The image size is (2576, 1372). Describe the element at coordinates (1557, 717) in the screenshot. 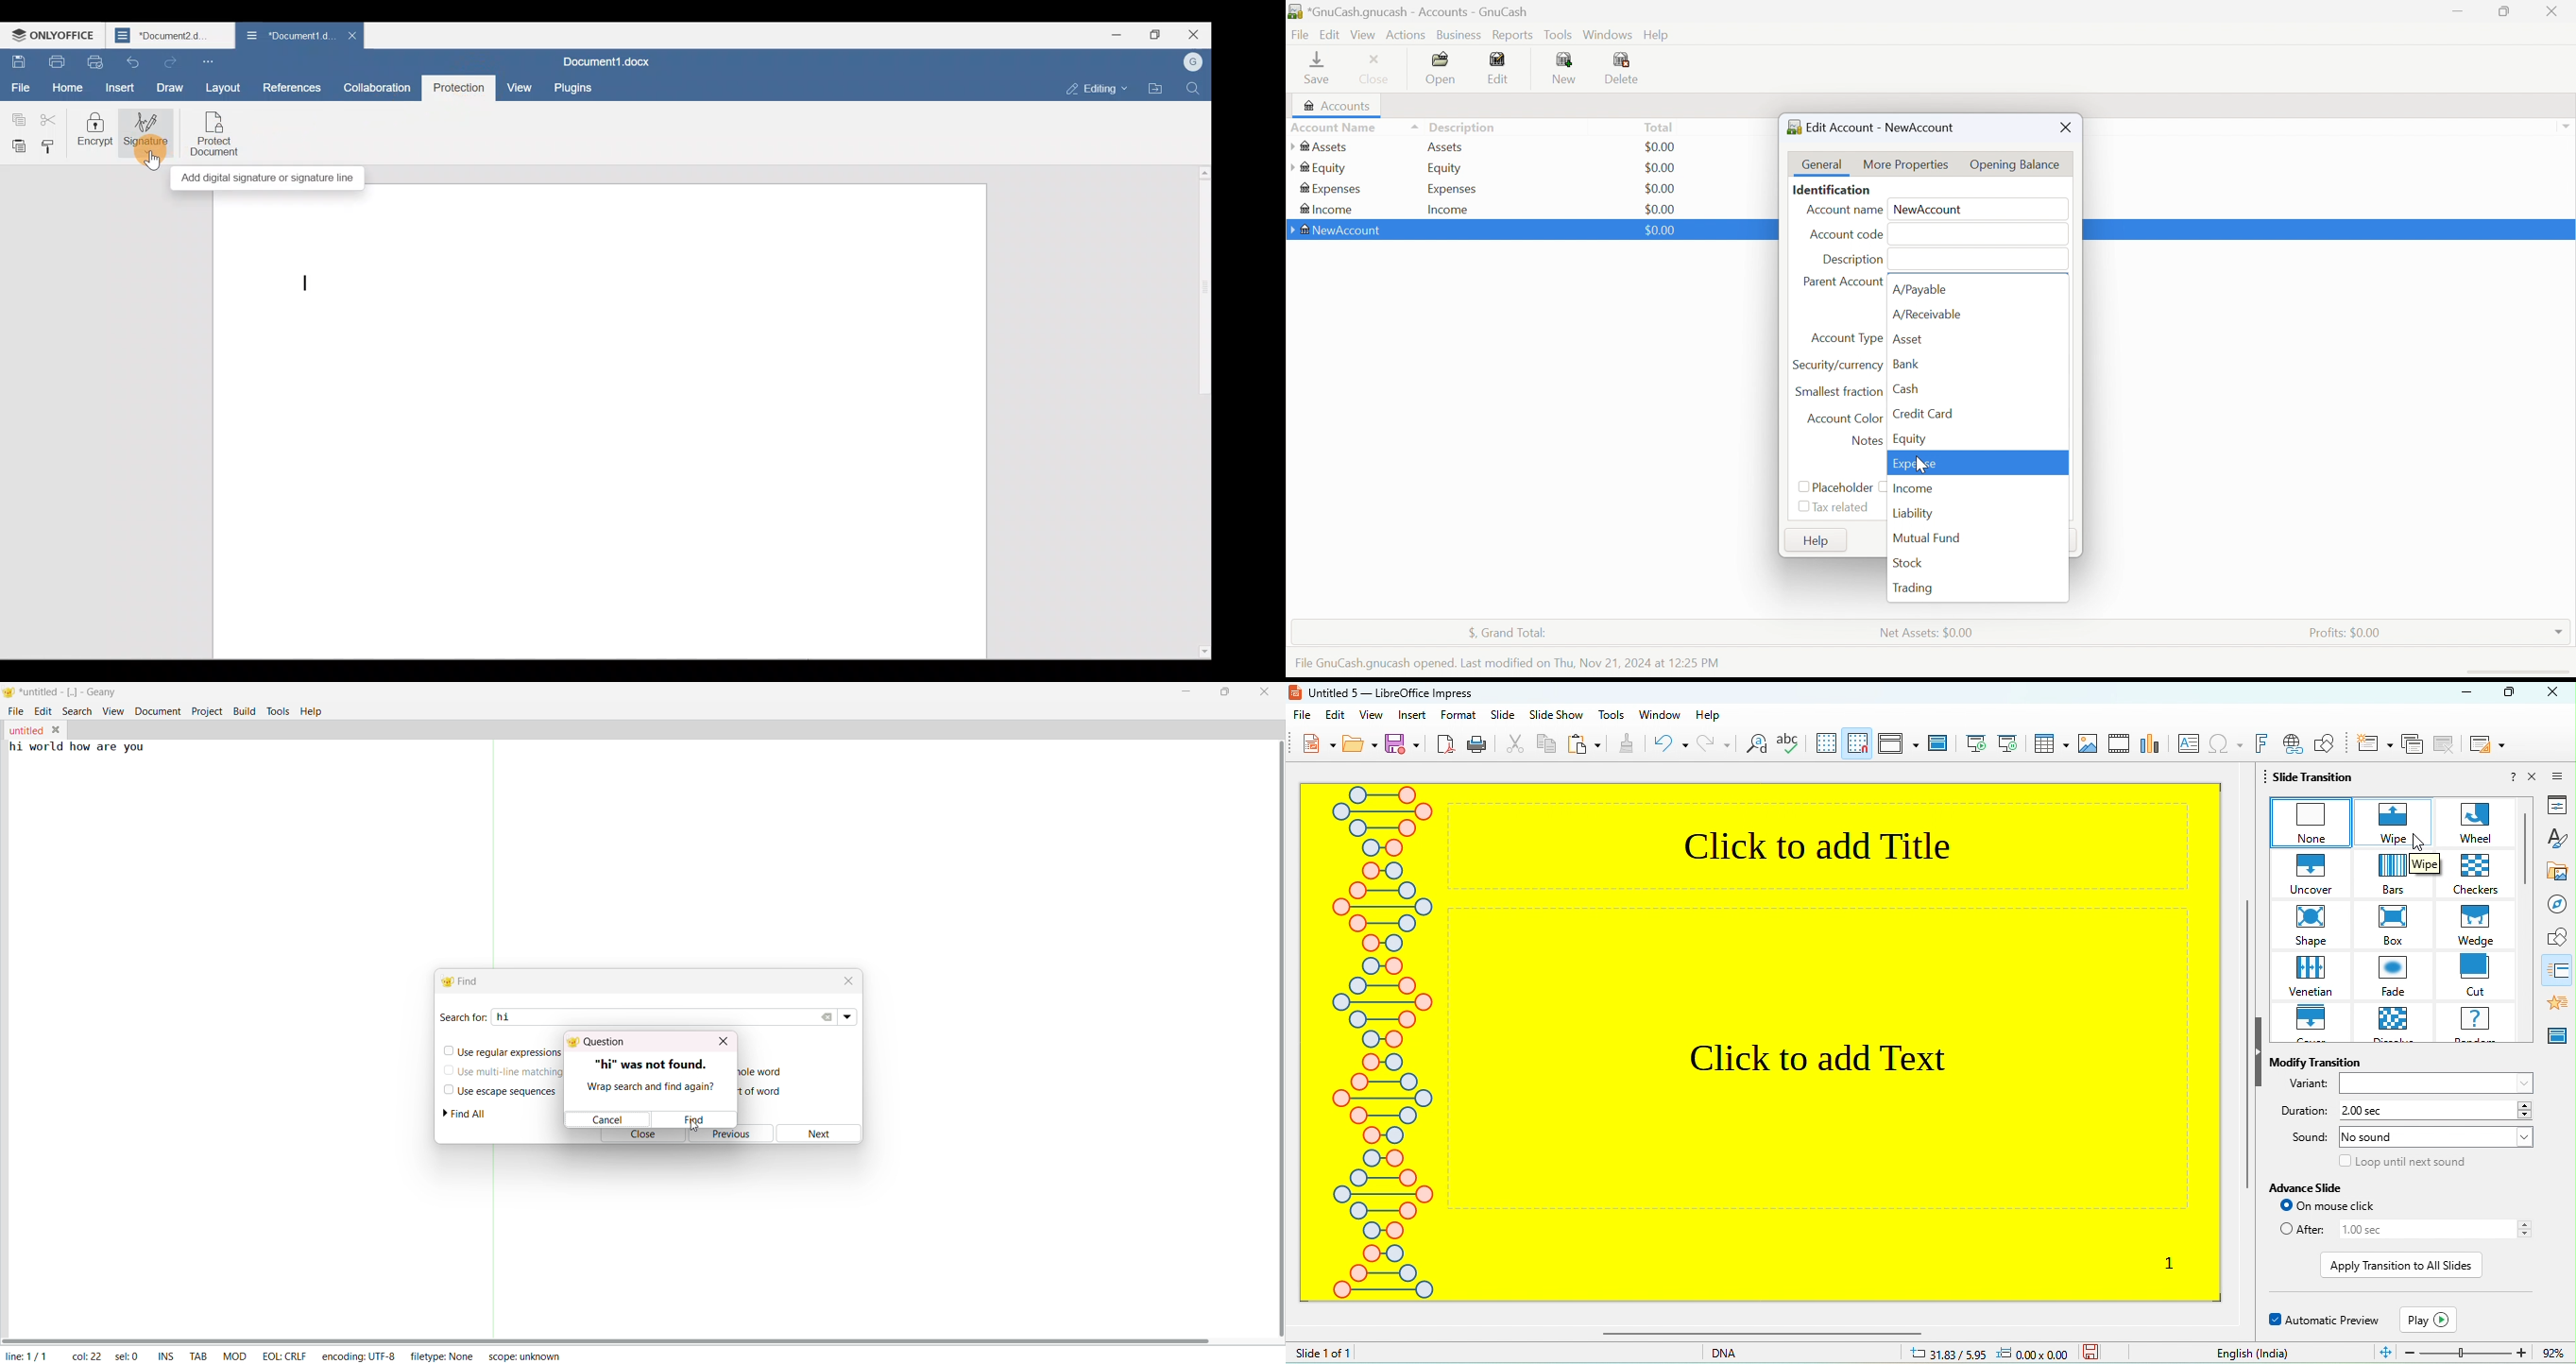

I see `slideshow` at that location.